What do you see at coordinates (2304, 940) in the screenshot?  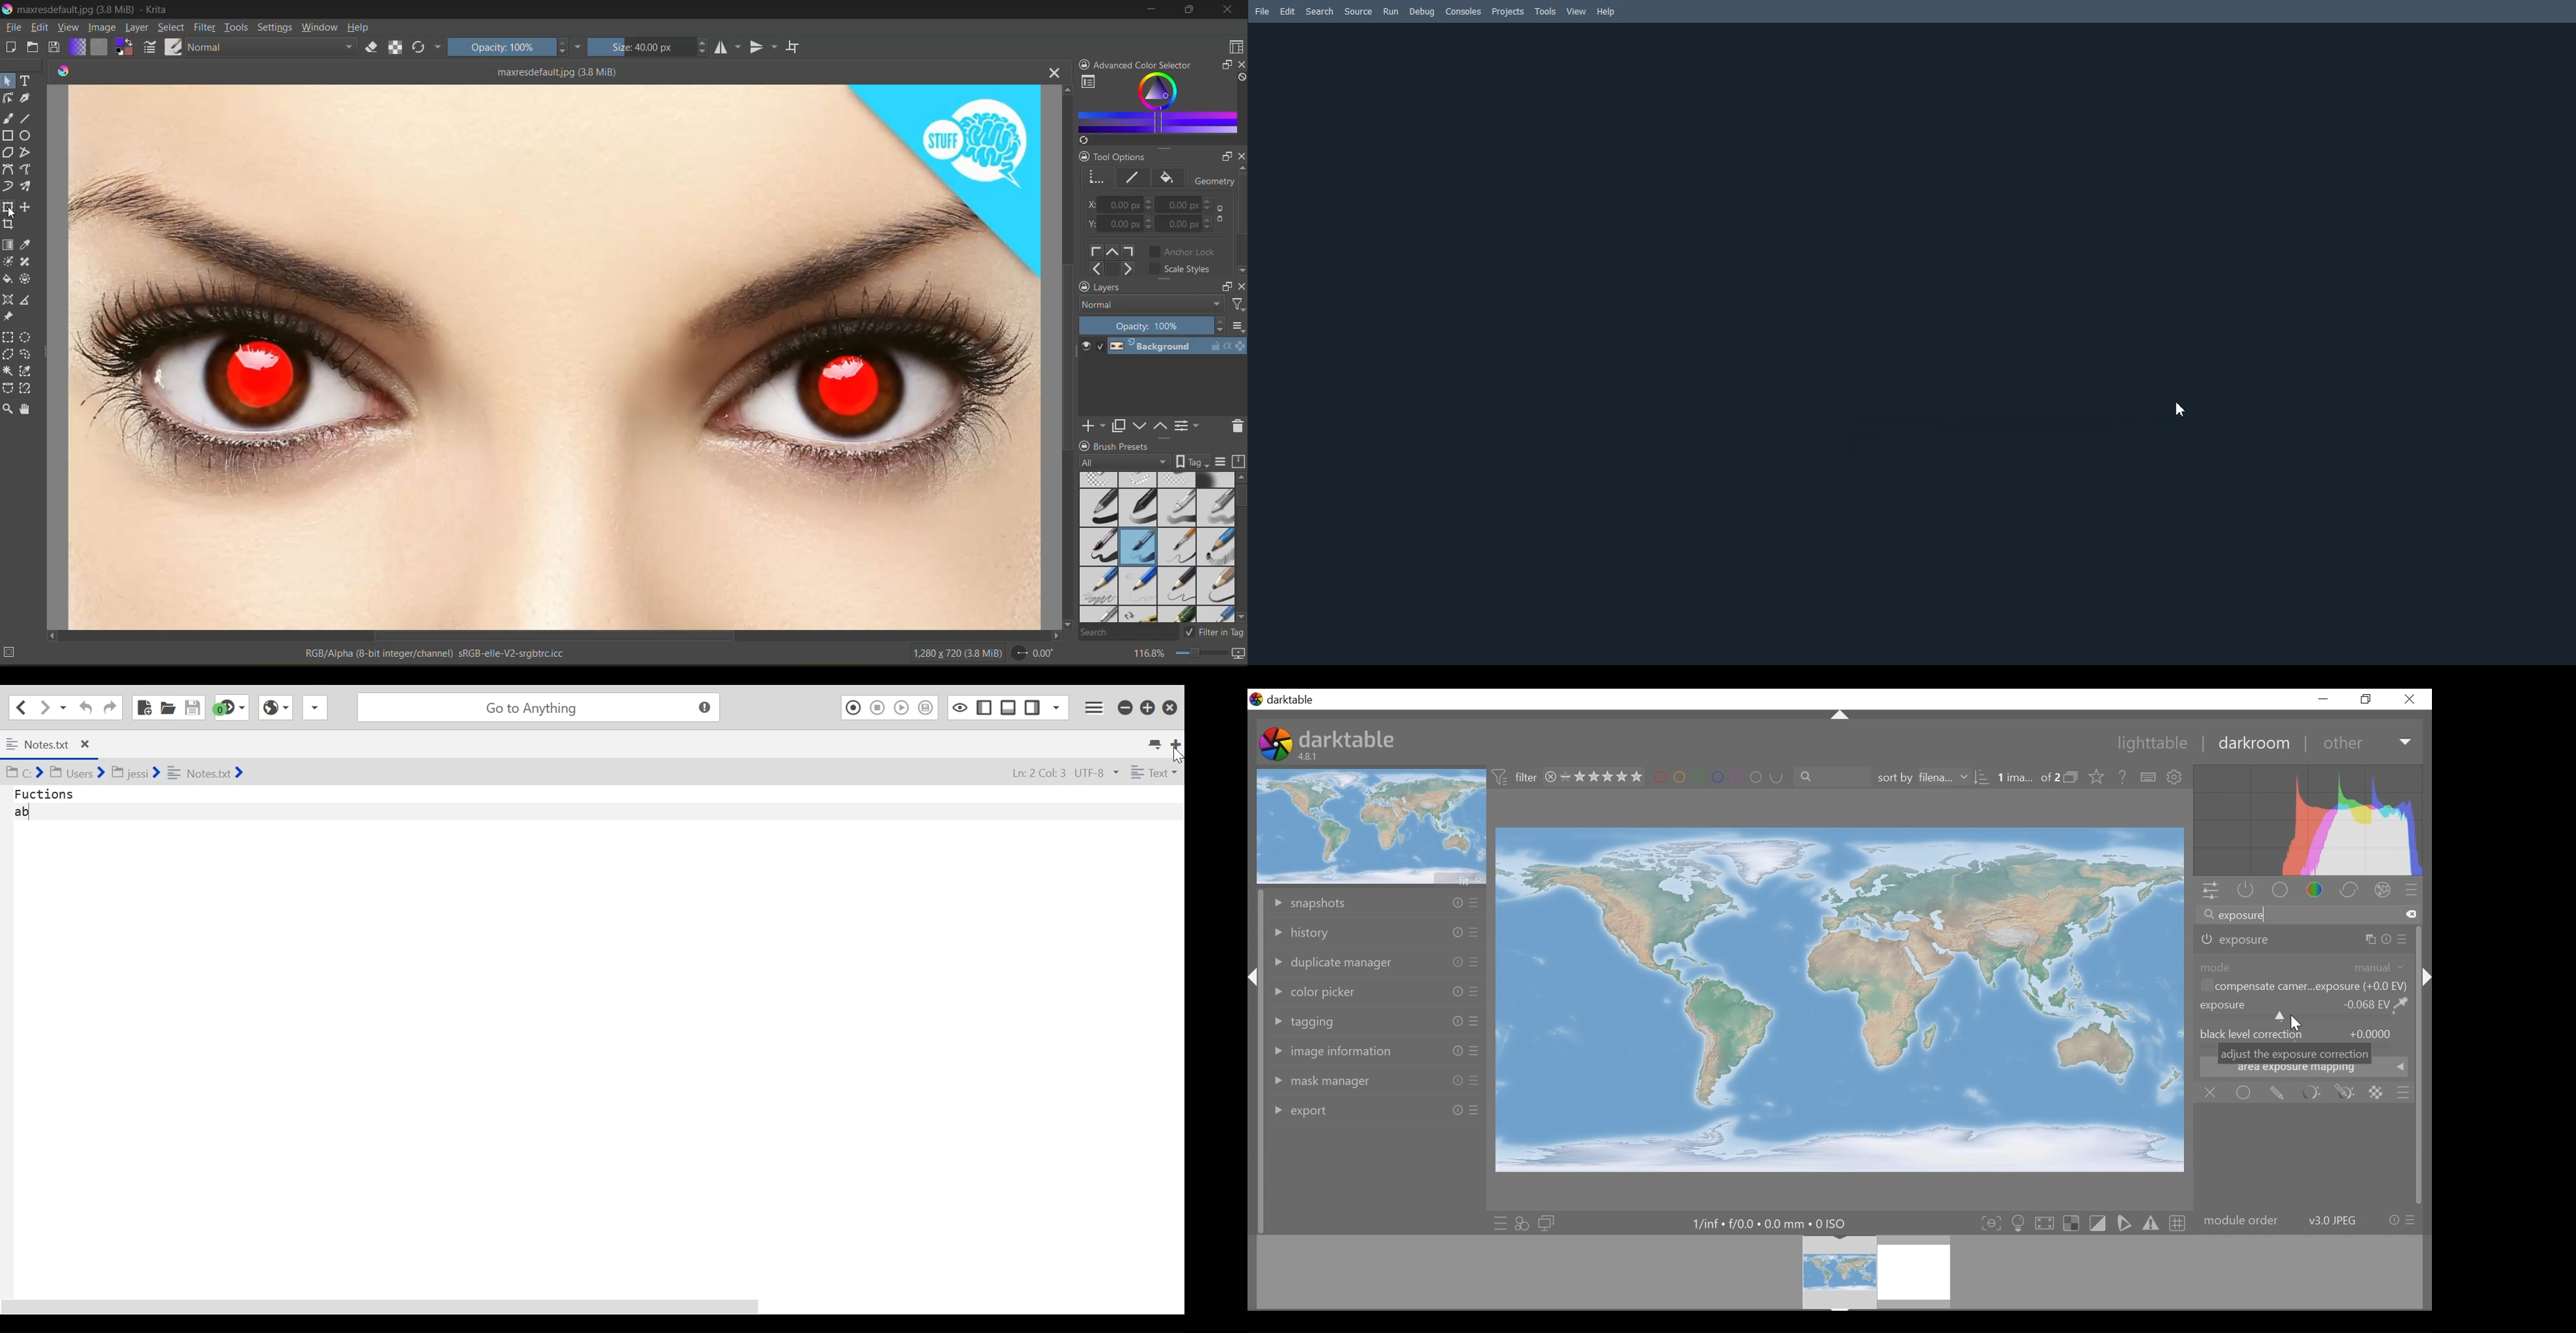 I see `exposure panel` at bounding box center [2304, 940].